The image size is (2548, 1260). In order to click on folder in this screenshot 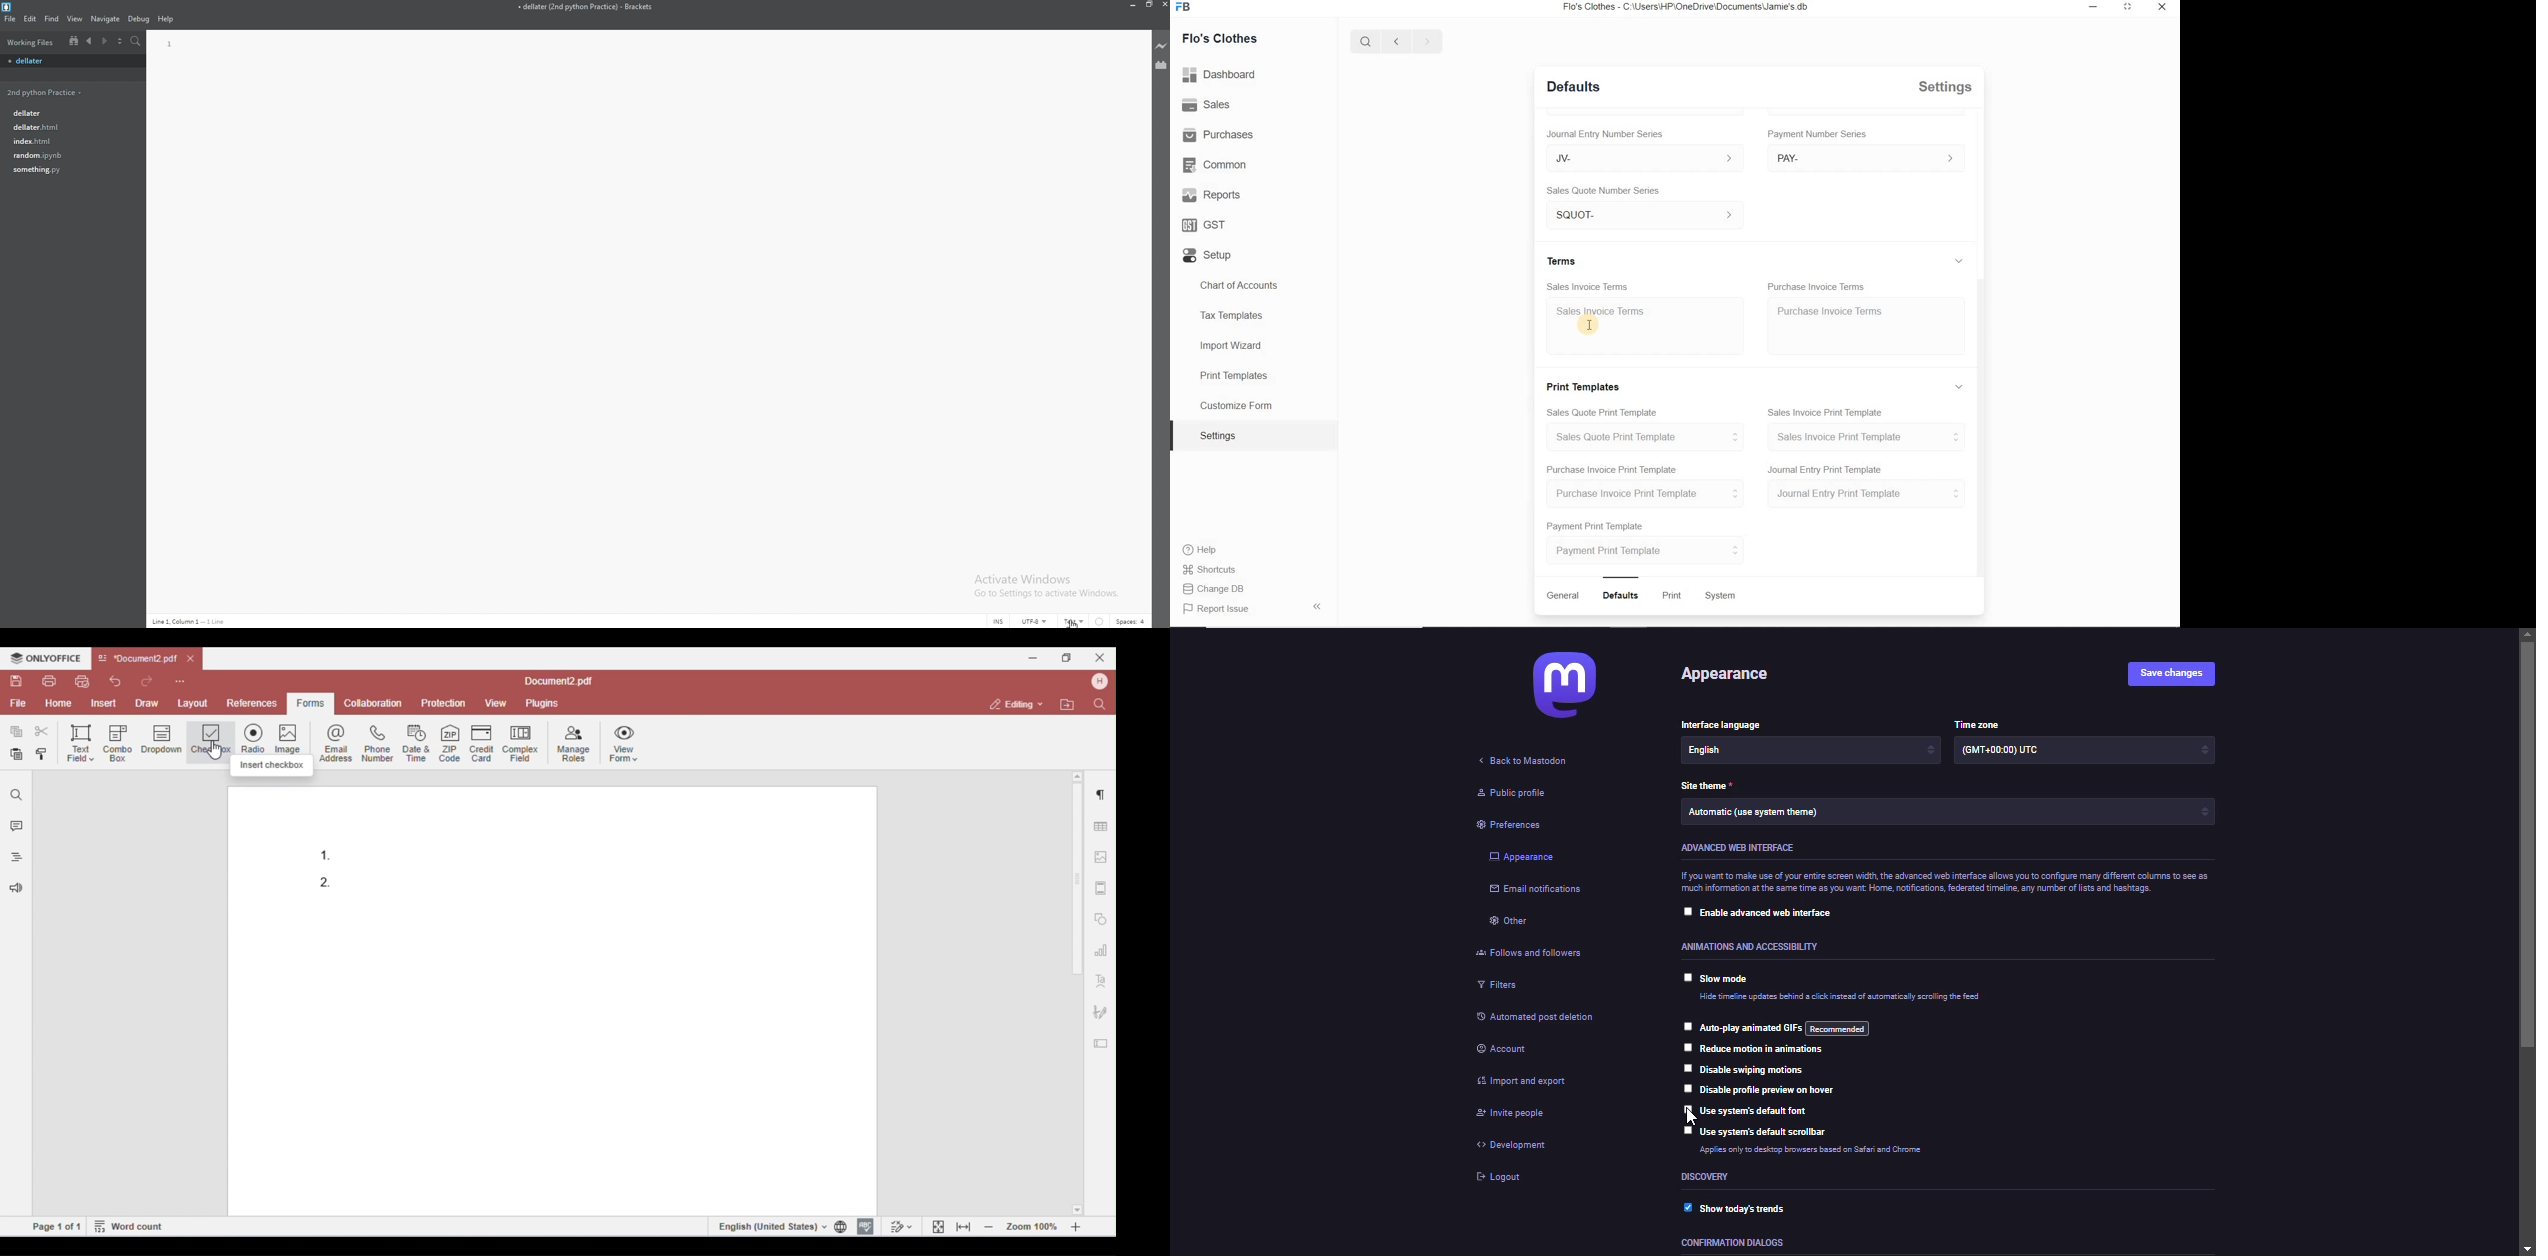, I will do `click(43, 91)`.